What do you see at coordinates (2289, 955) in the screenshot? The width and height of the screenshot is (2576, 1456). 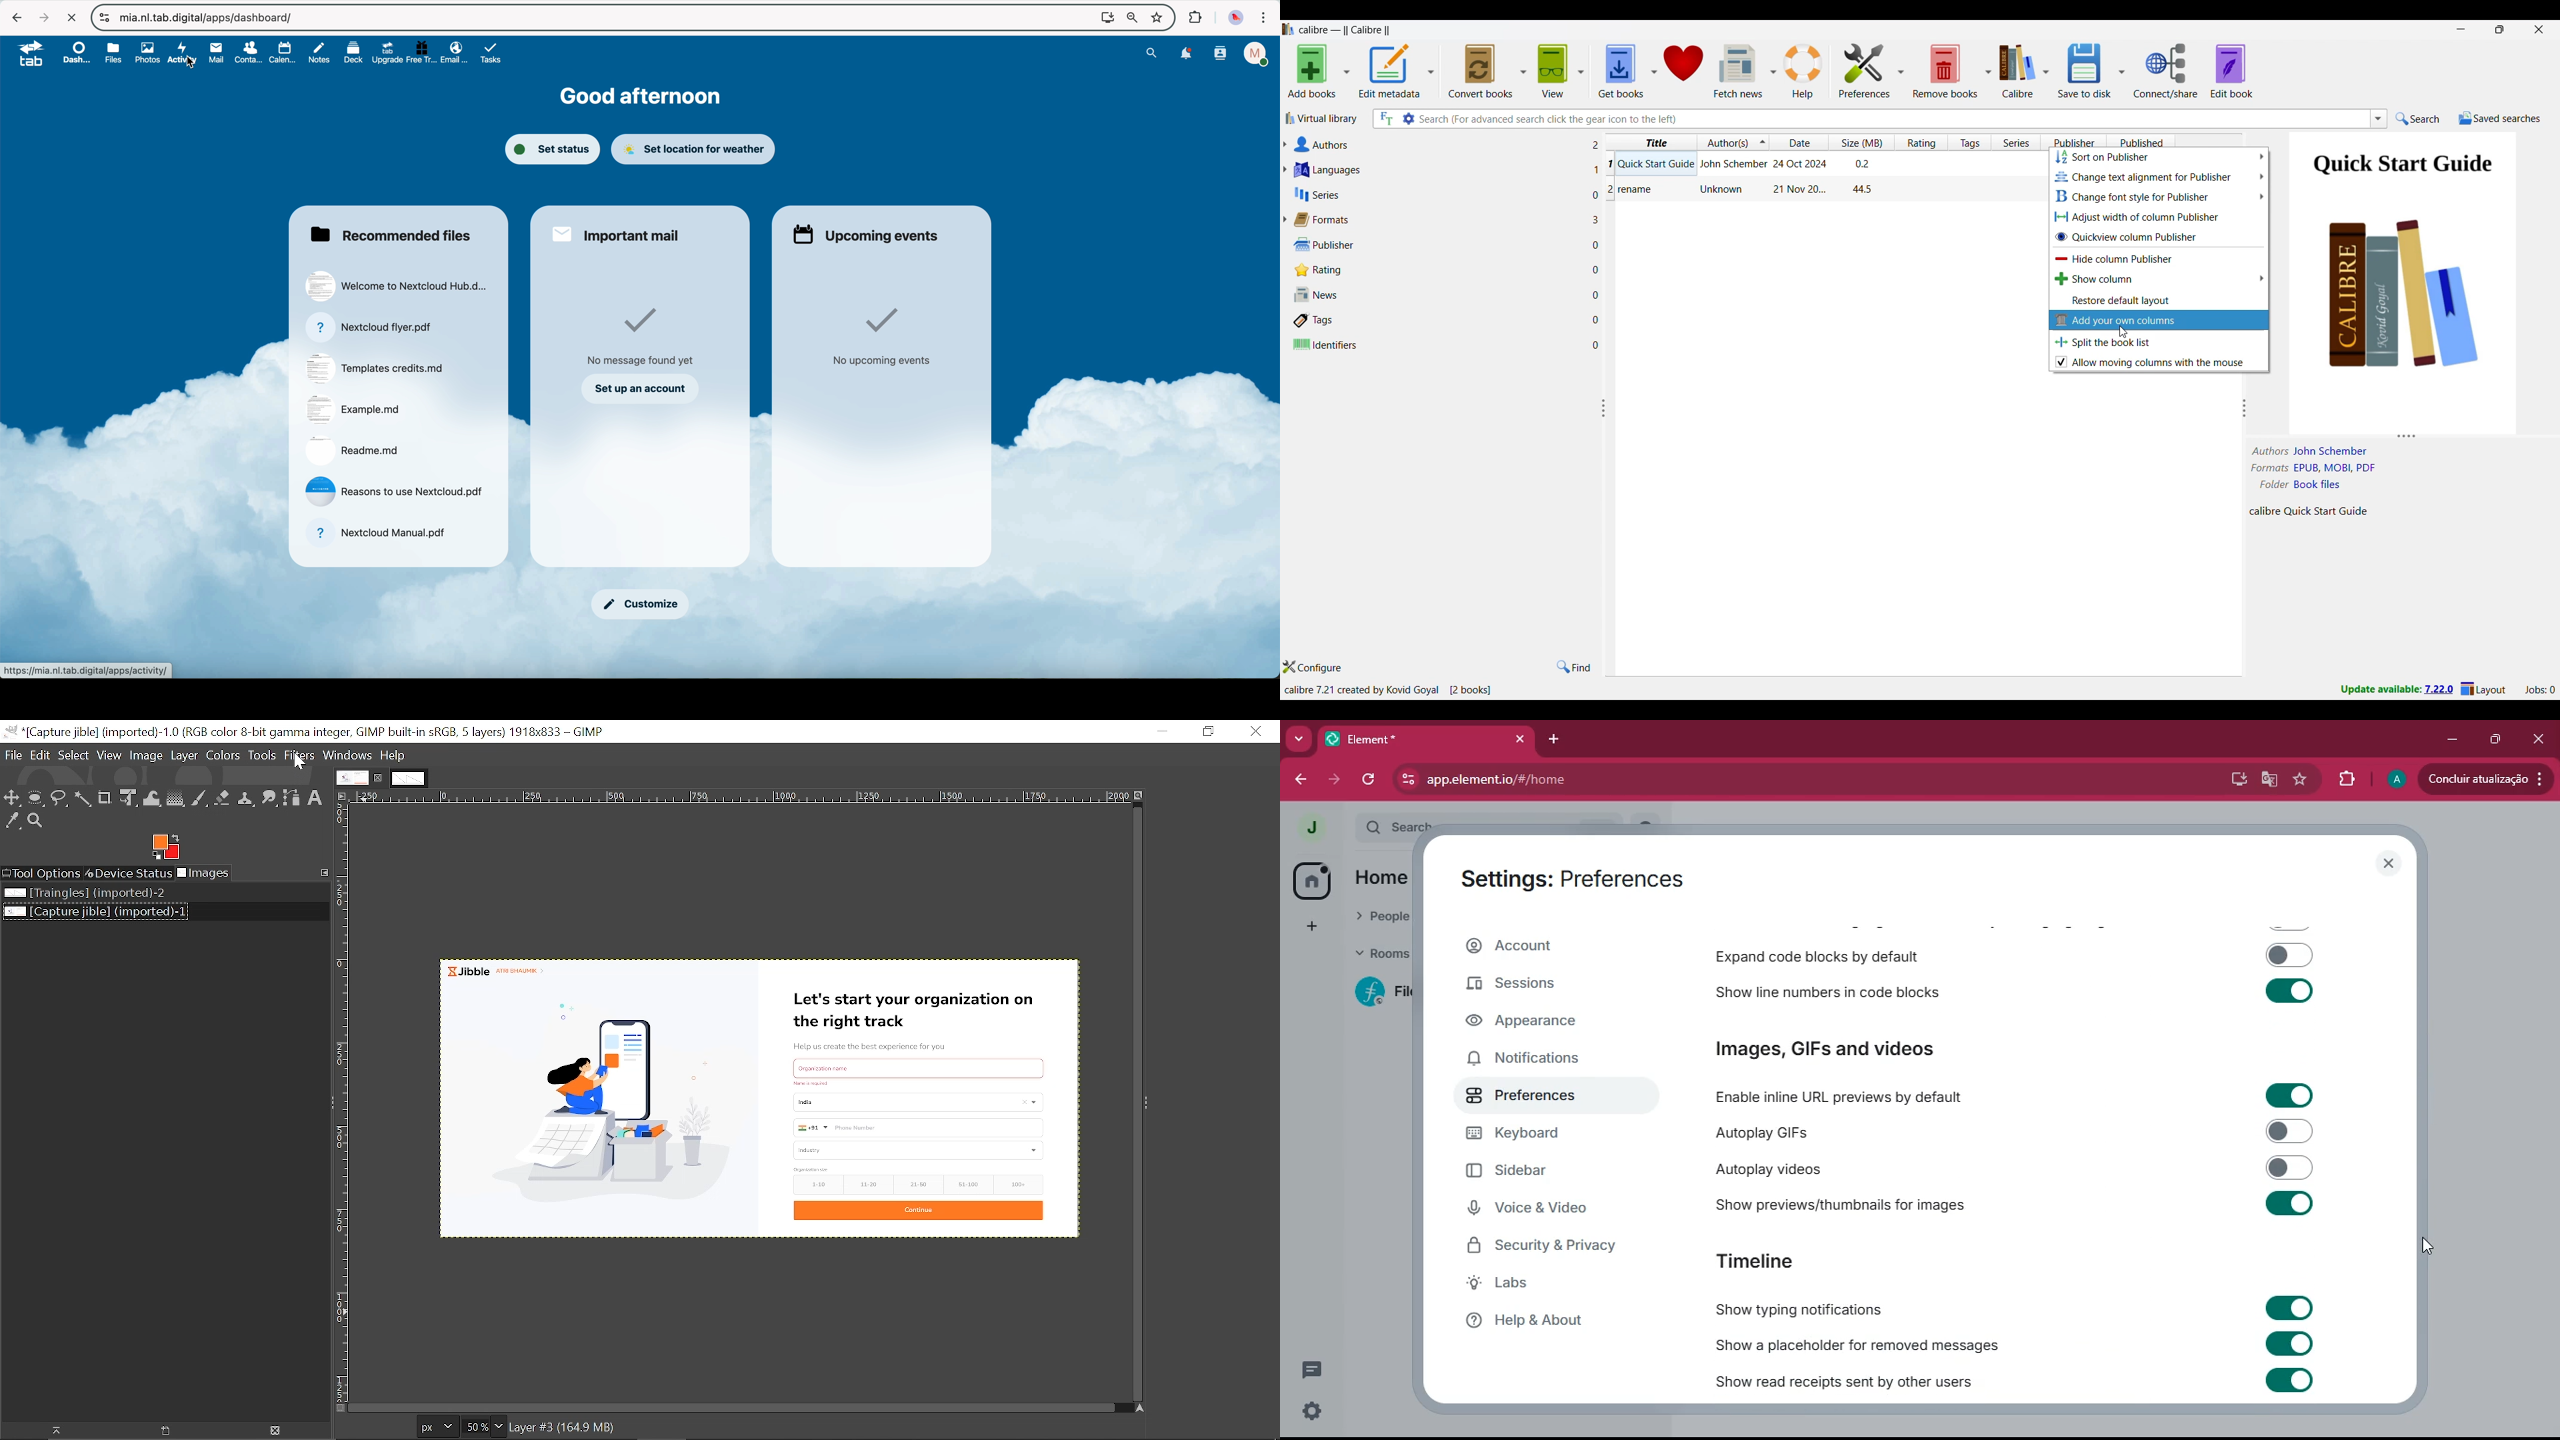 I see `toggle on/off` at bounding box center [2289, 955].